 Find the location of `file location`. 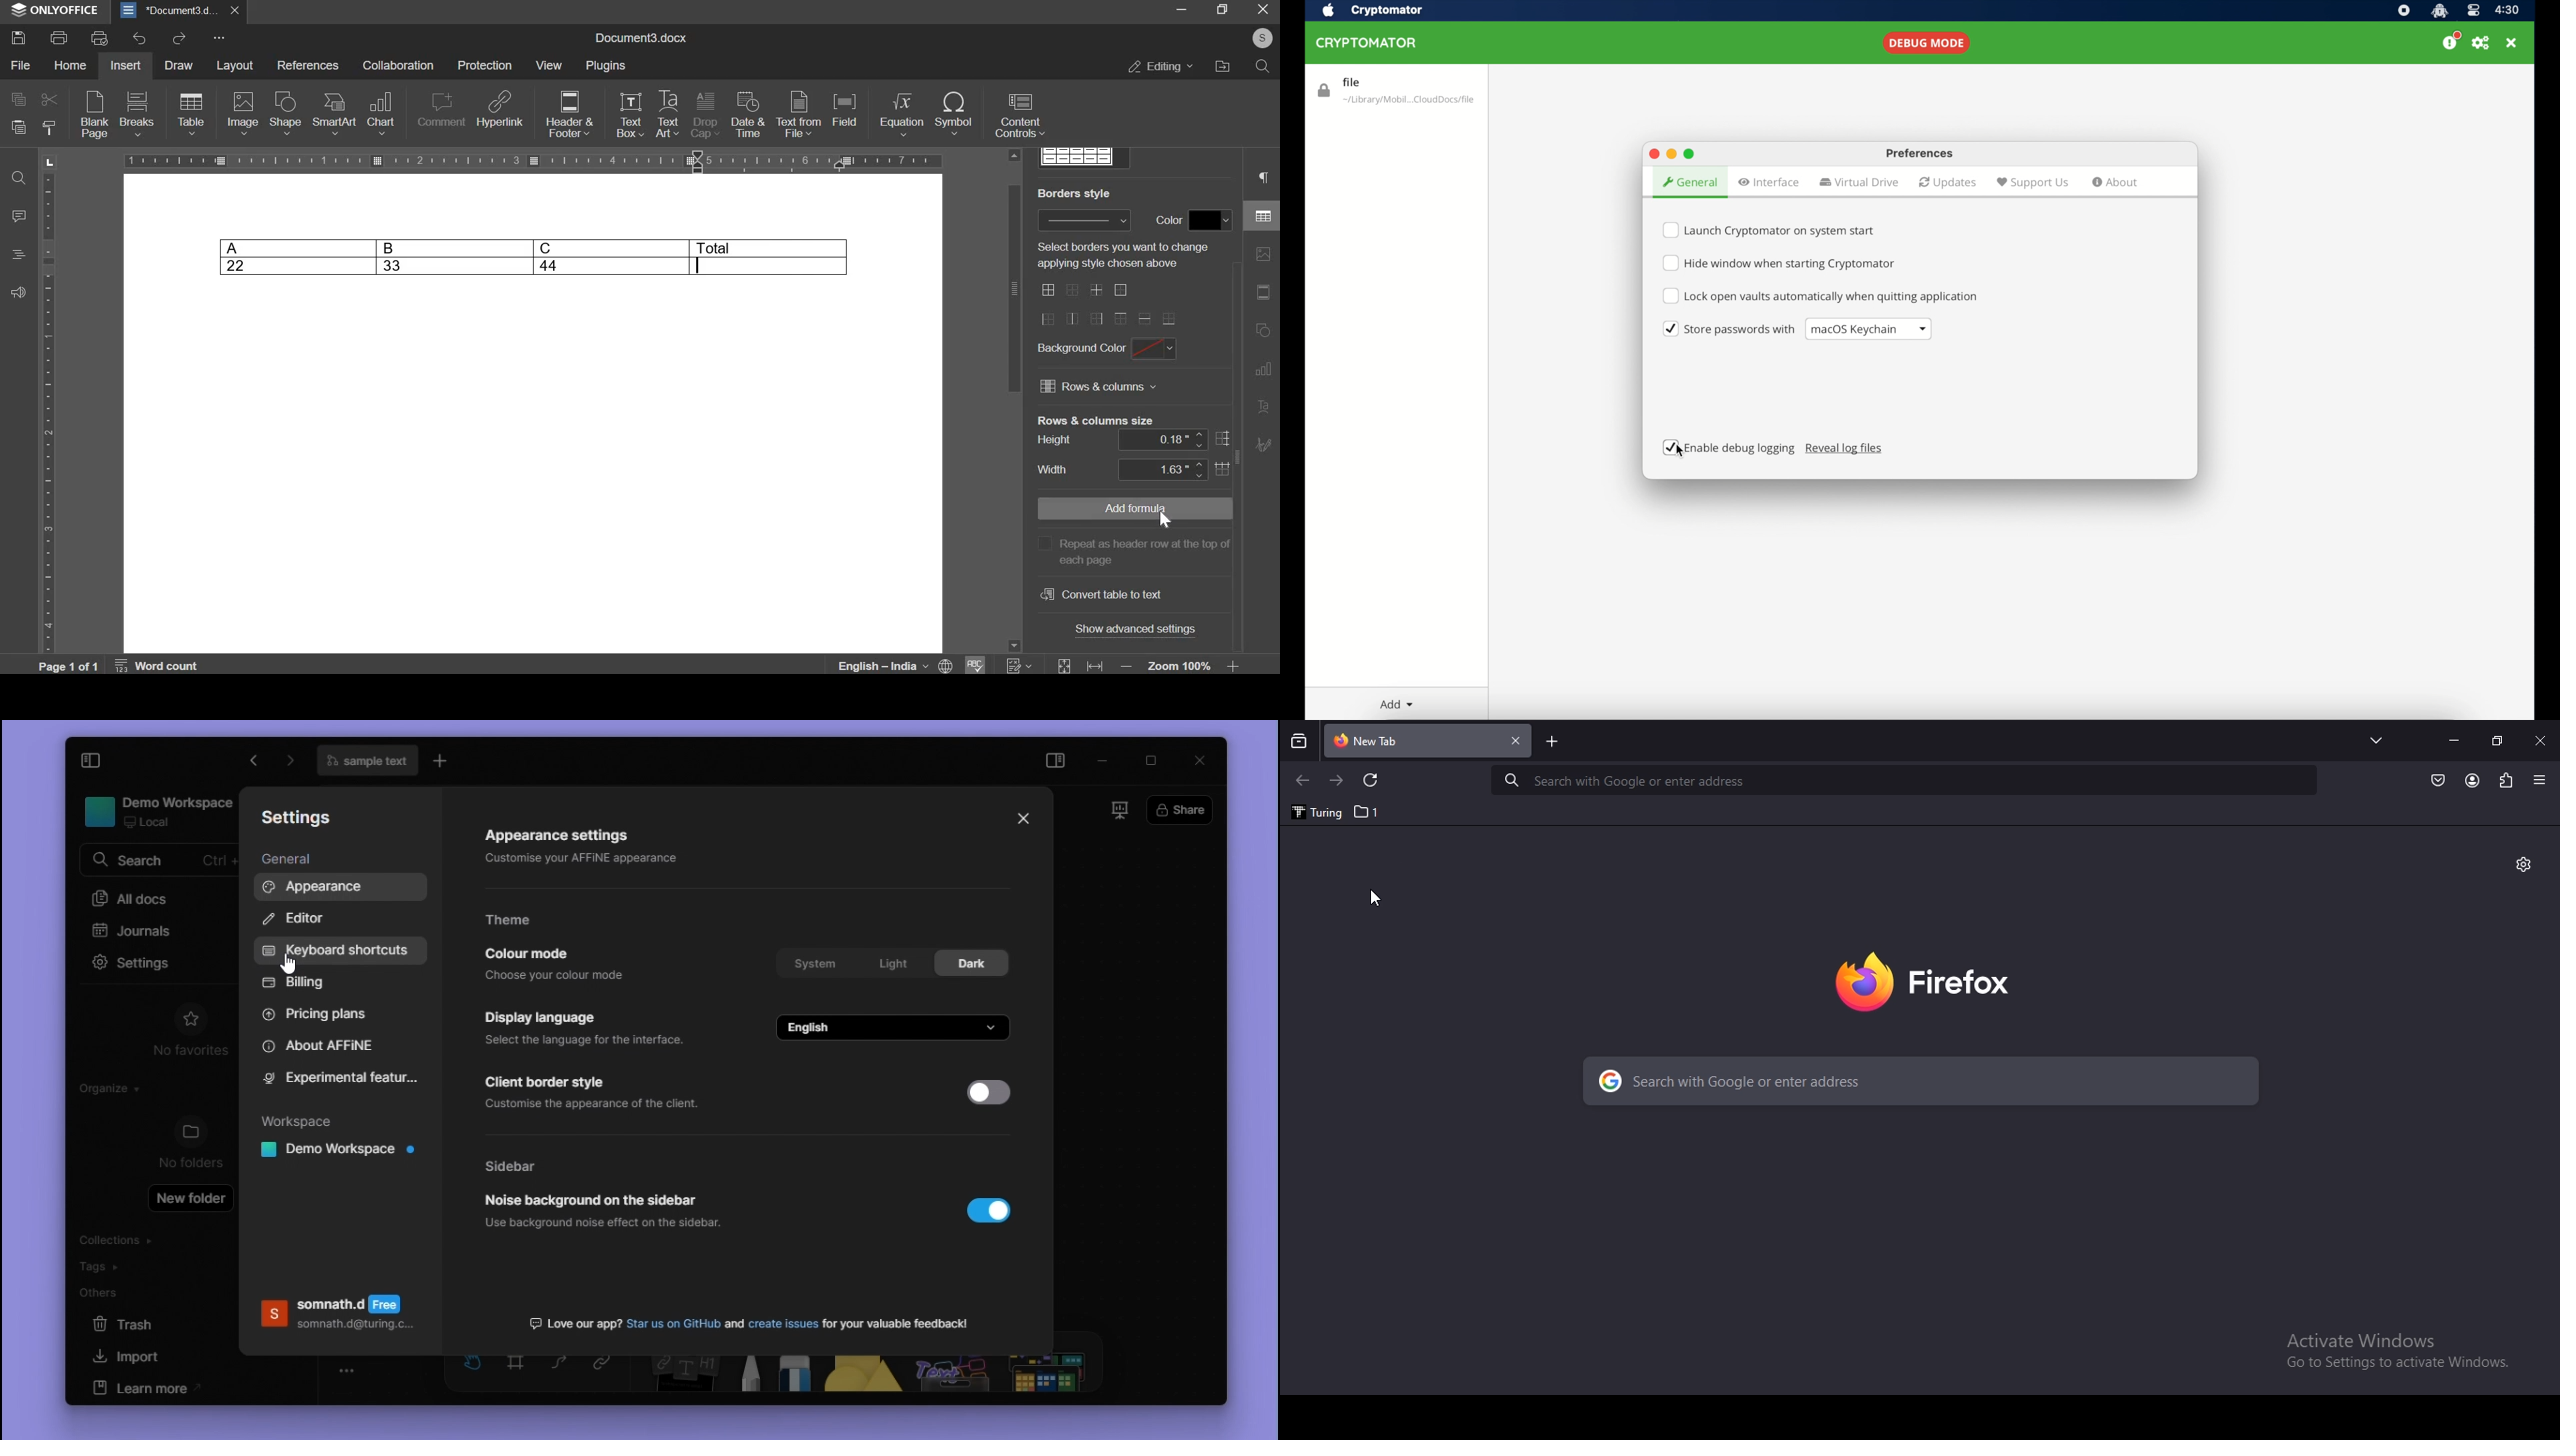

file location is located at coordinates (1226, 67).